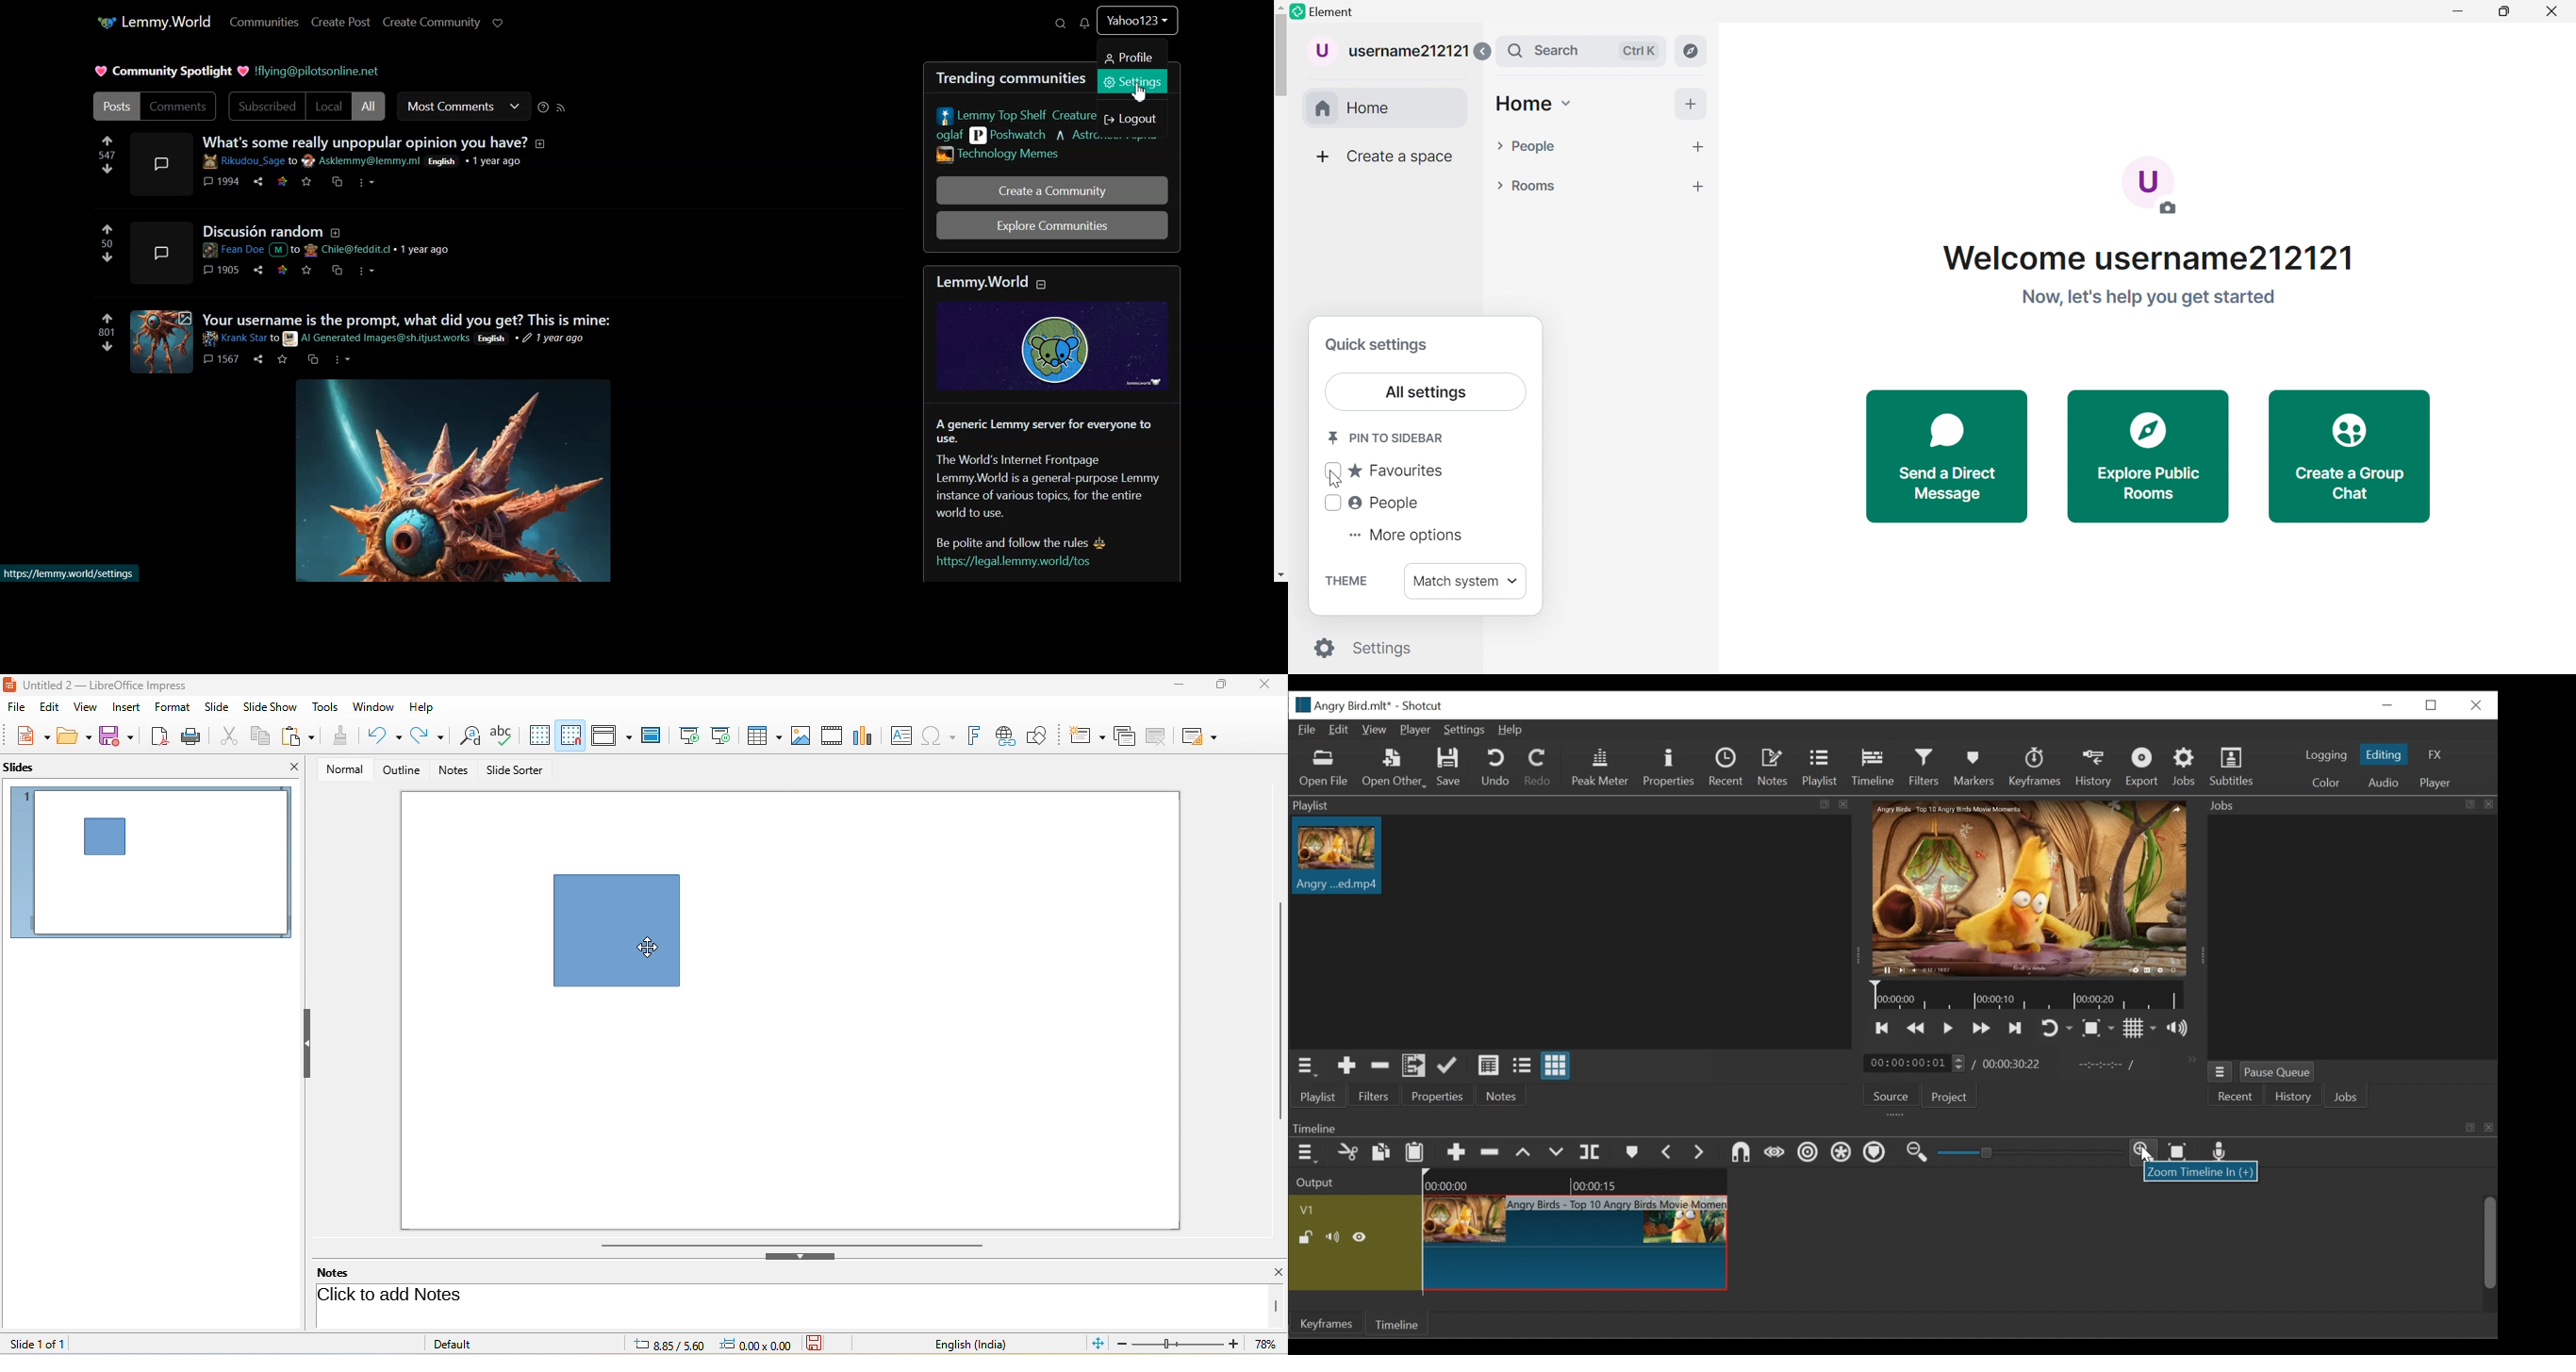 This screenshot has width=2576, height=1372. What do you see at coordinates (2220, 1153) in the screenshot?
I see `Record audio` at bounding box center [2220, 1153].